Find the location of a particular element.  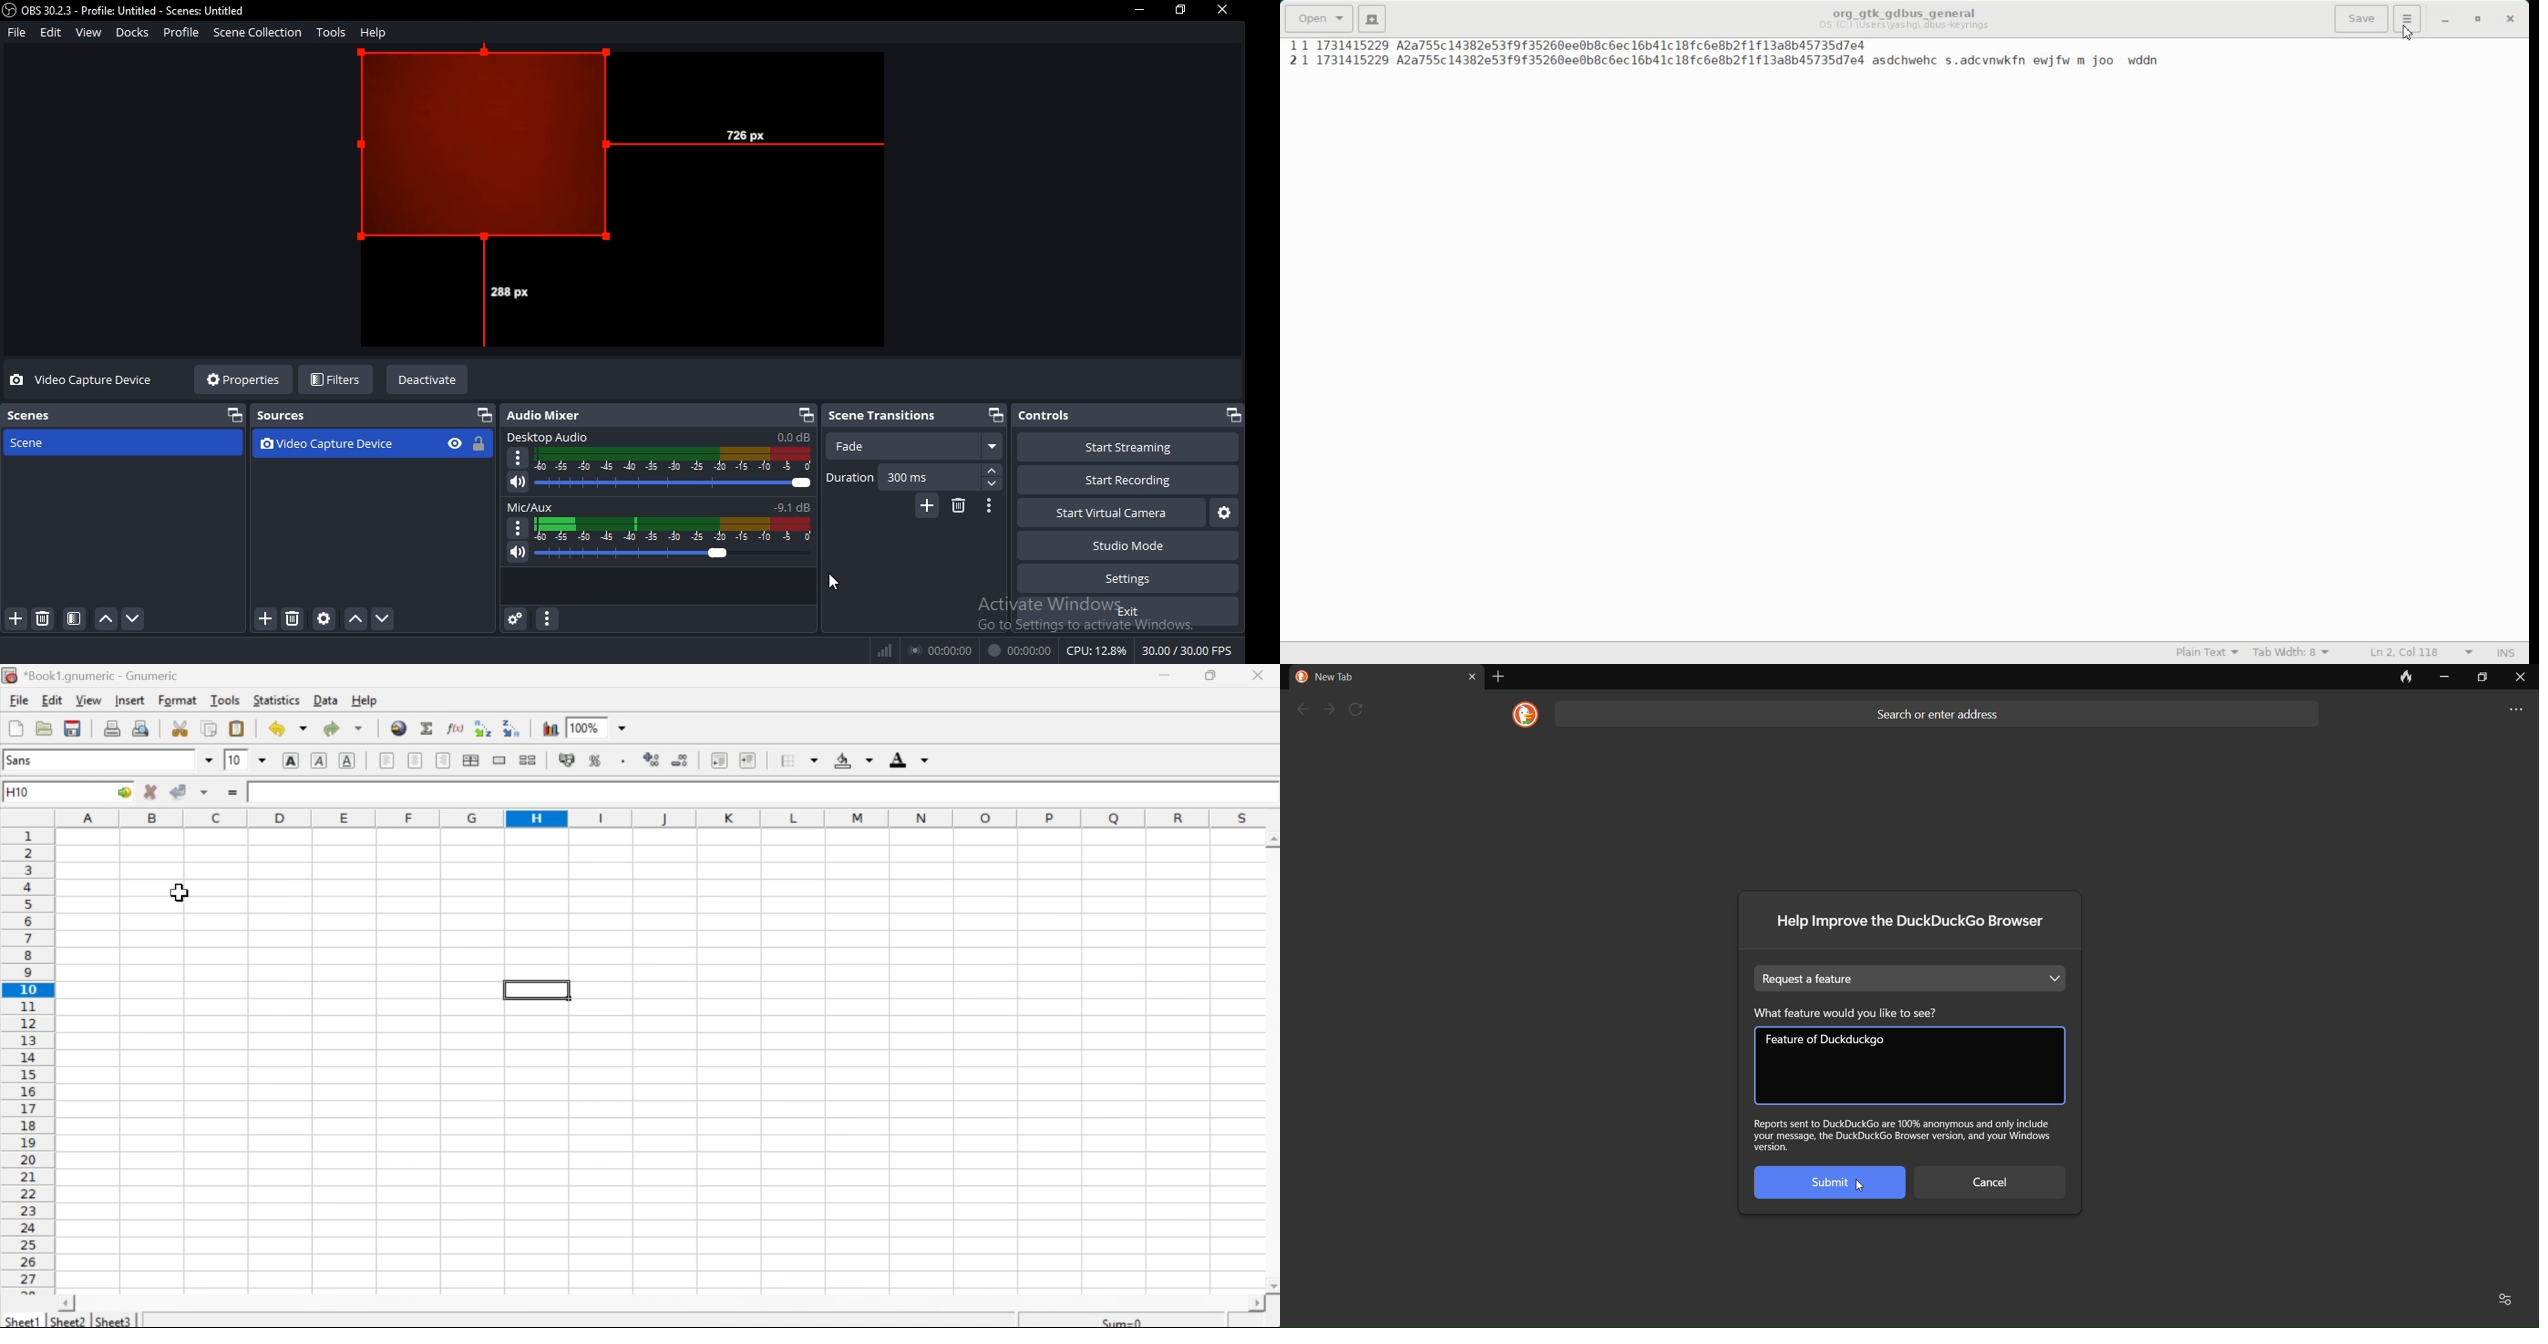

Favorites and recent activity is located at coordinates (2508, 1298).